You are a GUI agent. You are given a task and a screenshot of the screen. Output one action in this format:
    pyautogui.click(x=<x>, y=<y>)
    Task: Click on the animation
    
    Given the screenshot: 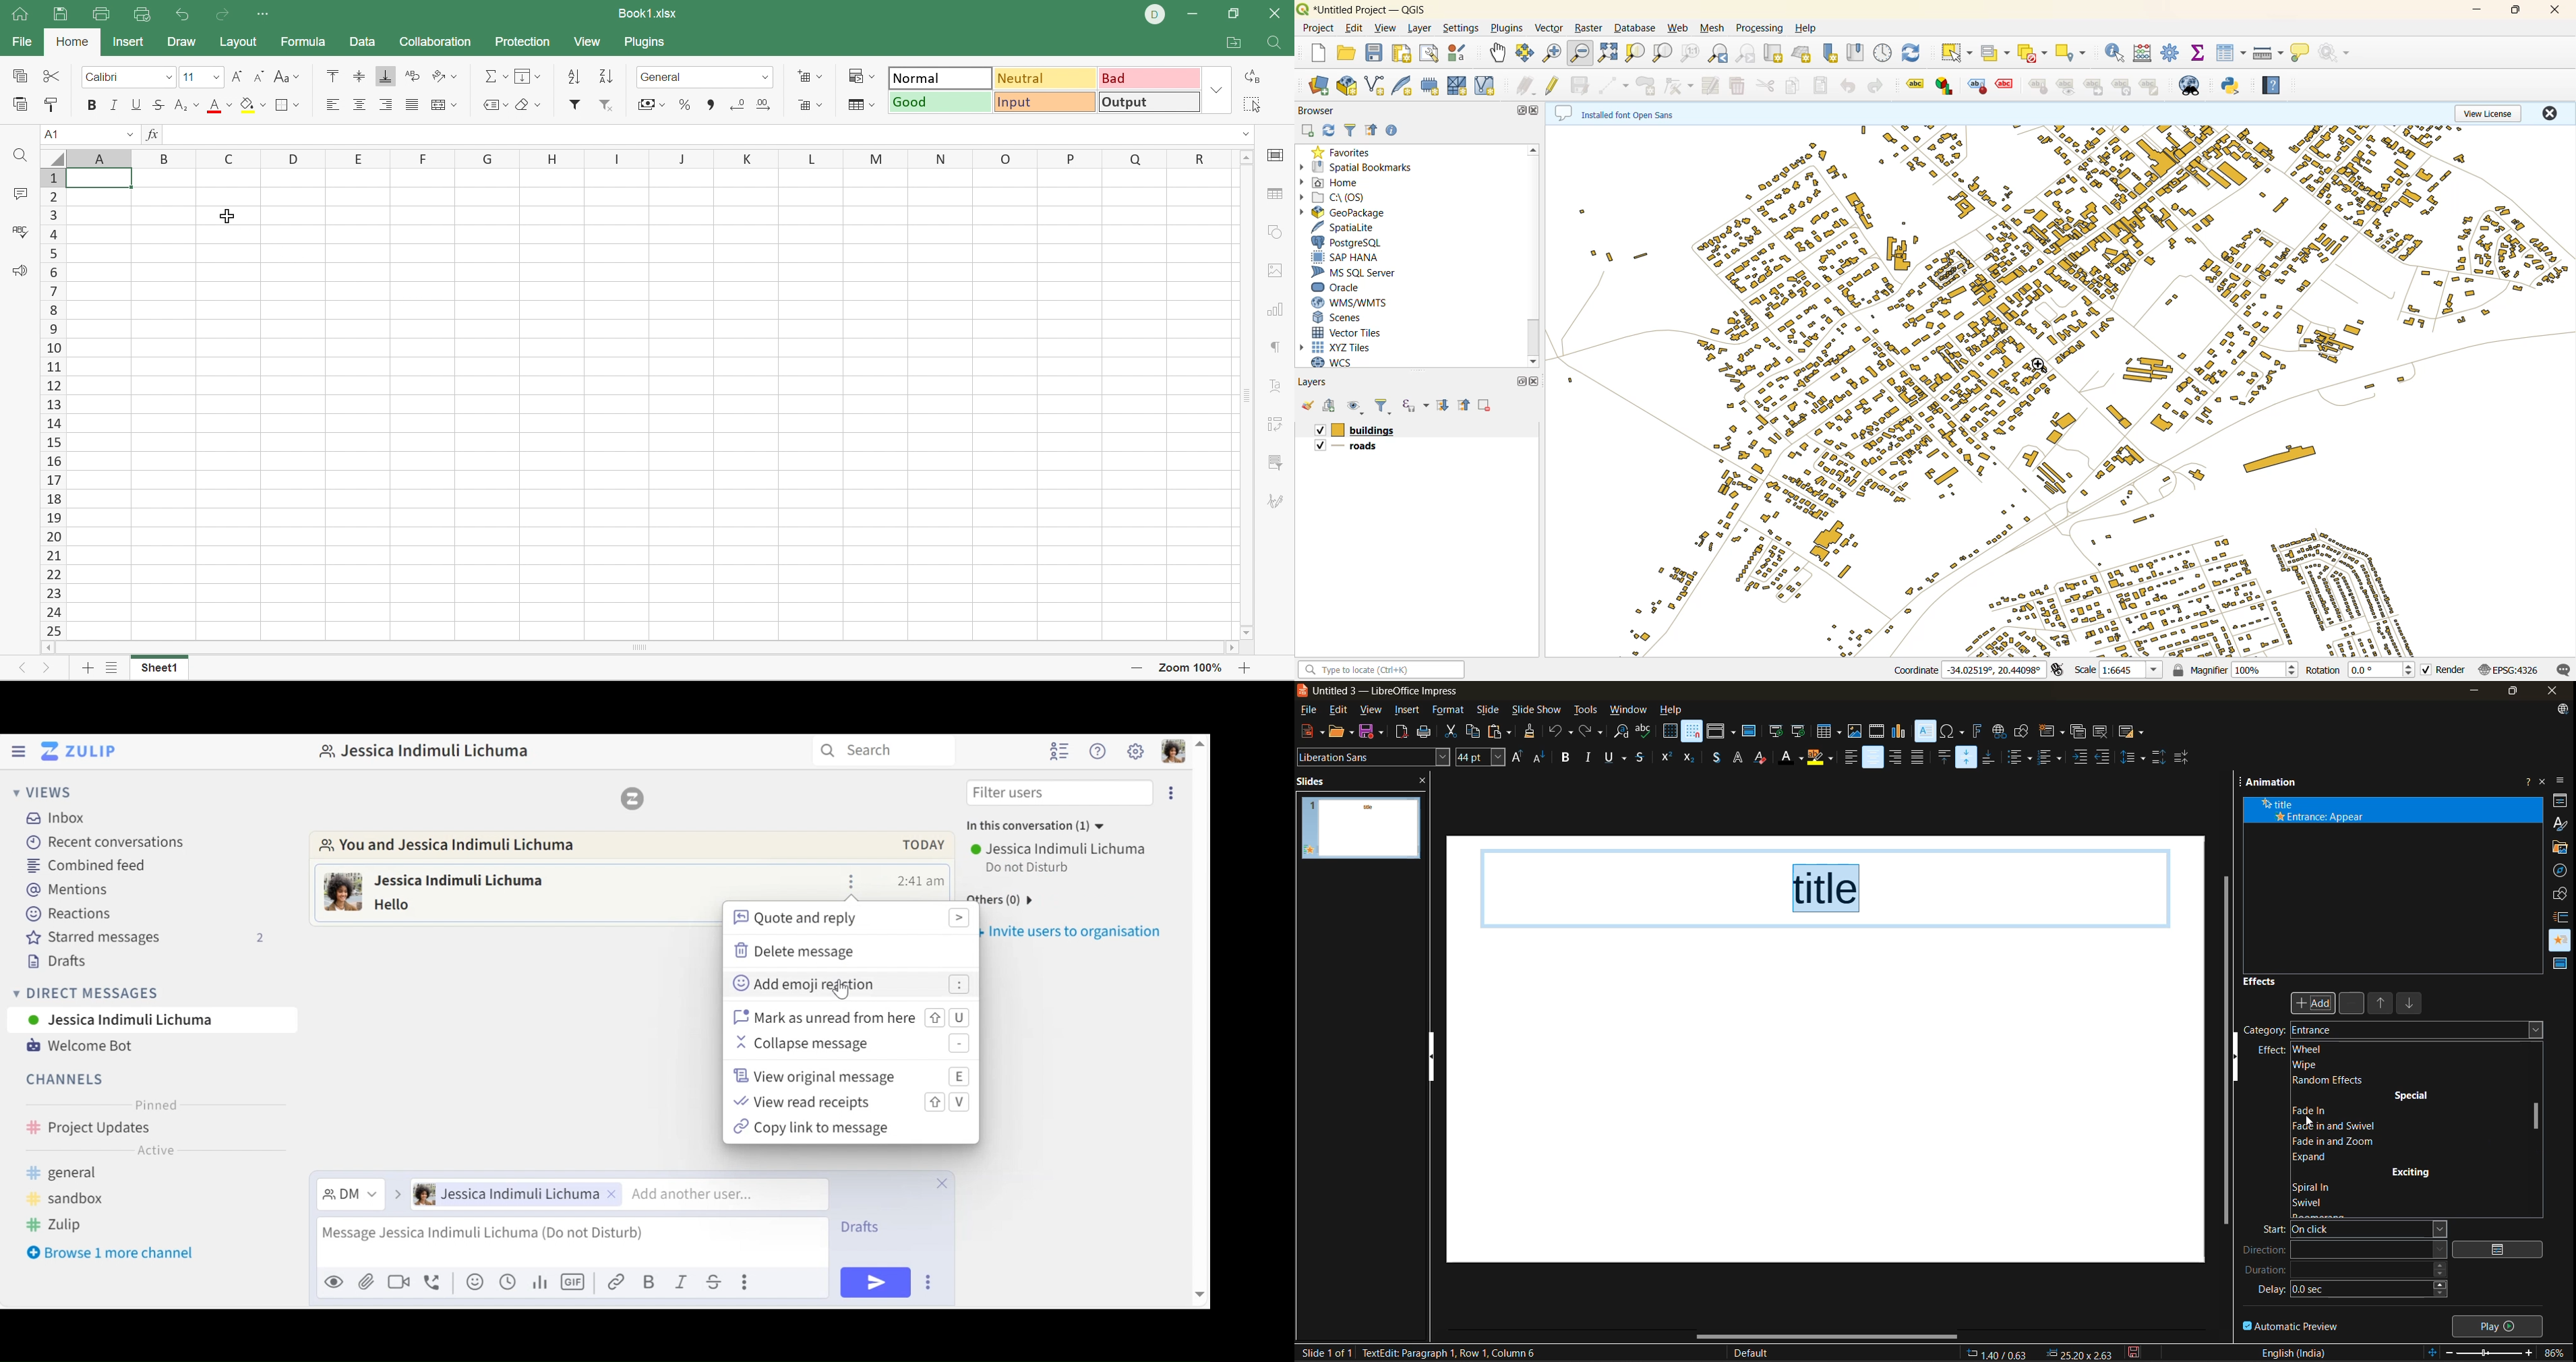 What is the action you would take?
    pyautogui.click(x=2561, y=937)
    